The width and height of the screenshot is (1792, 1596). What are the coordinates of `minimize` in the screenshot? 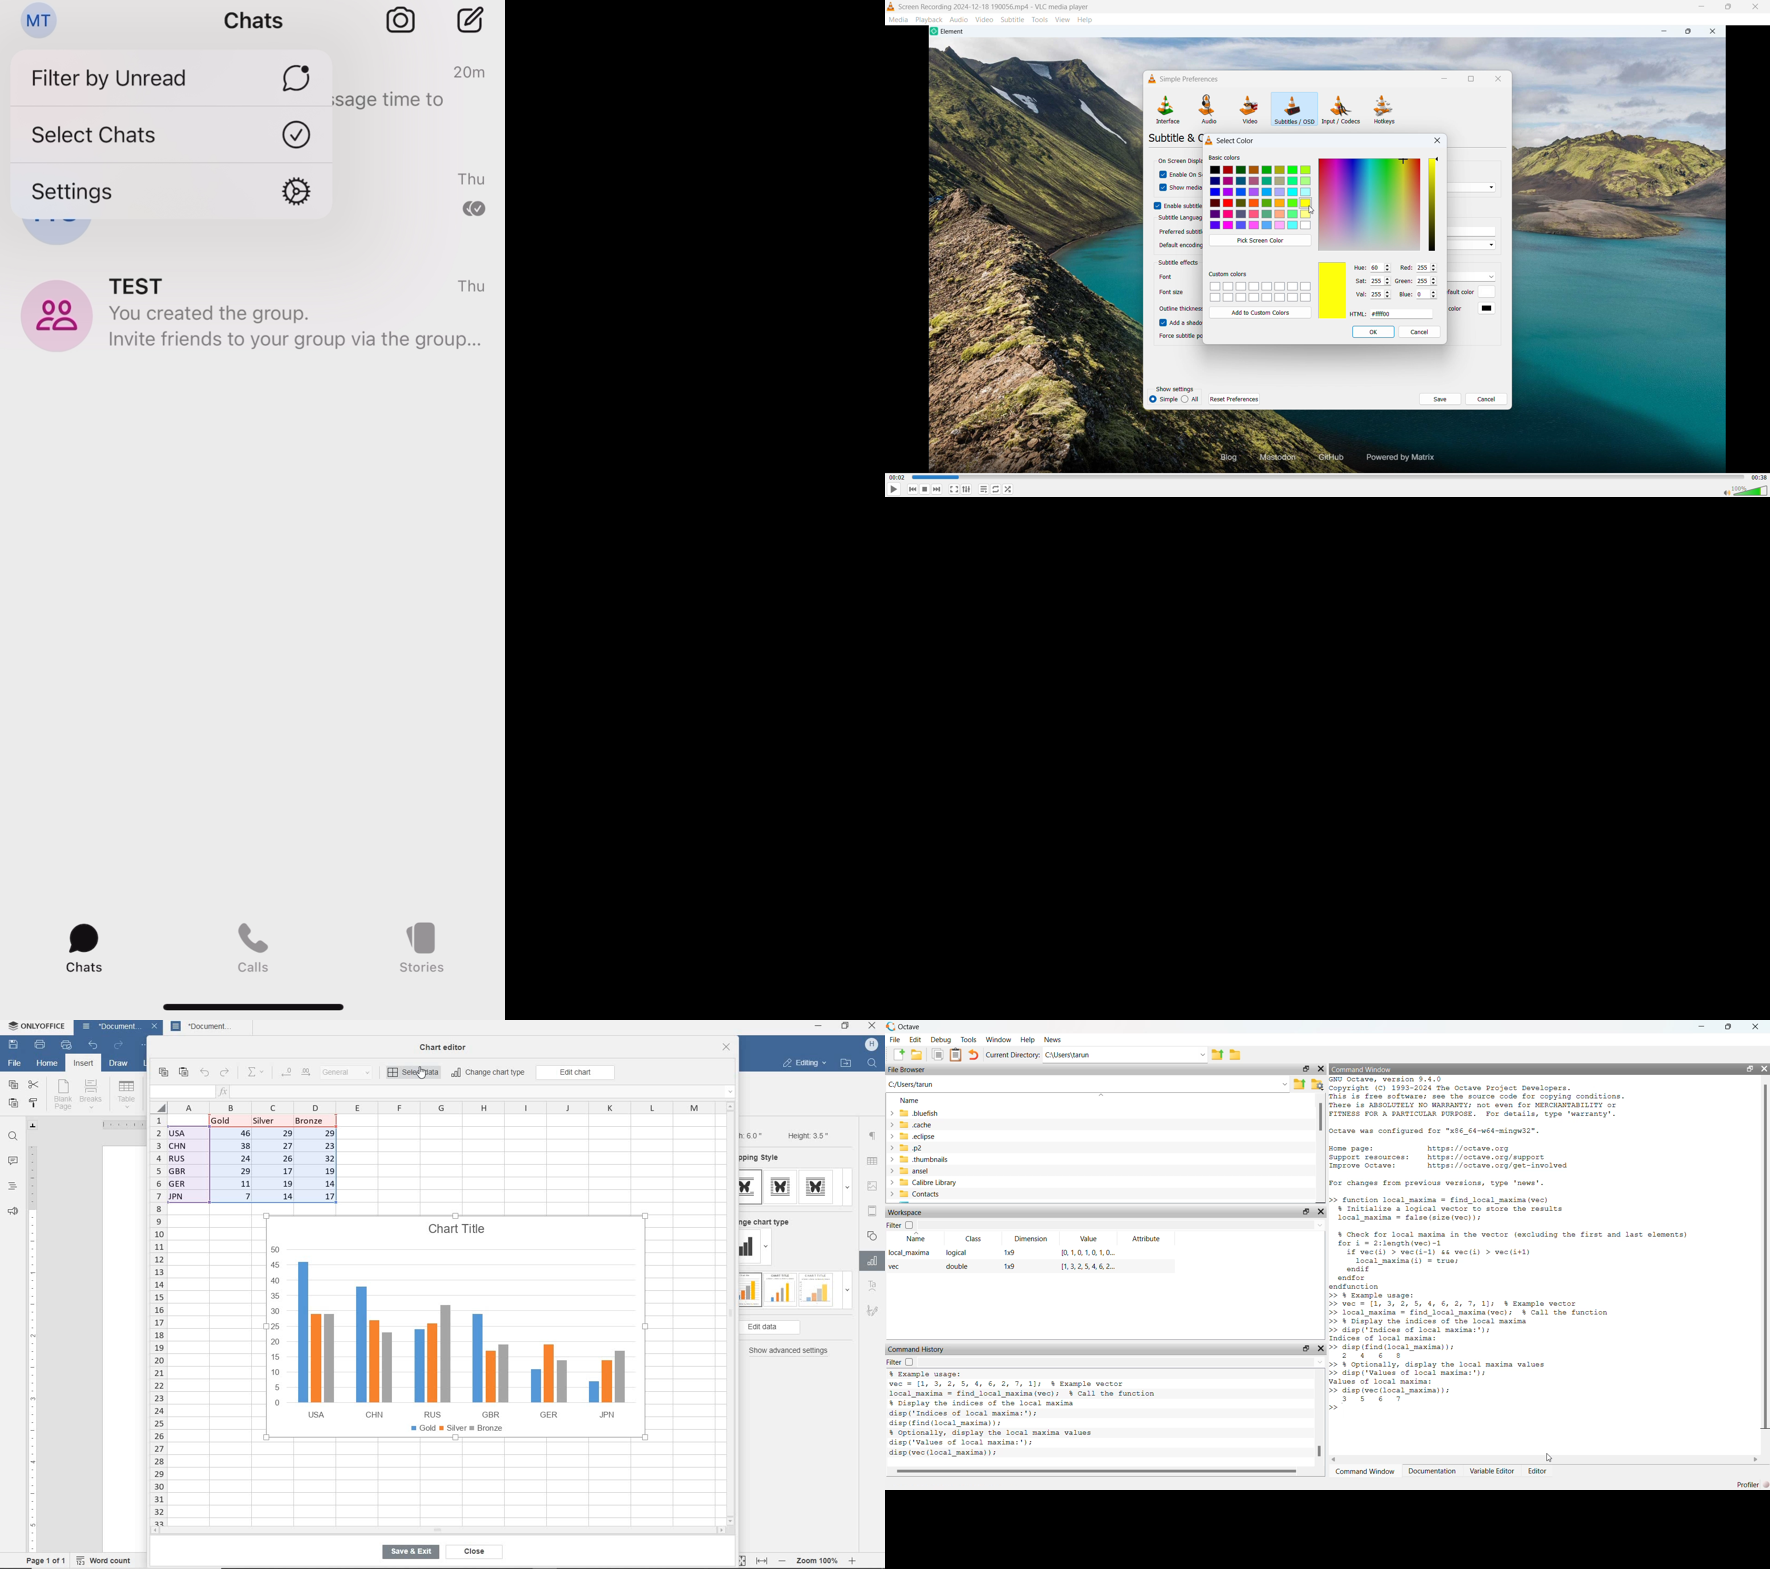 It's located at (1701, 1026).